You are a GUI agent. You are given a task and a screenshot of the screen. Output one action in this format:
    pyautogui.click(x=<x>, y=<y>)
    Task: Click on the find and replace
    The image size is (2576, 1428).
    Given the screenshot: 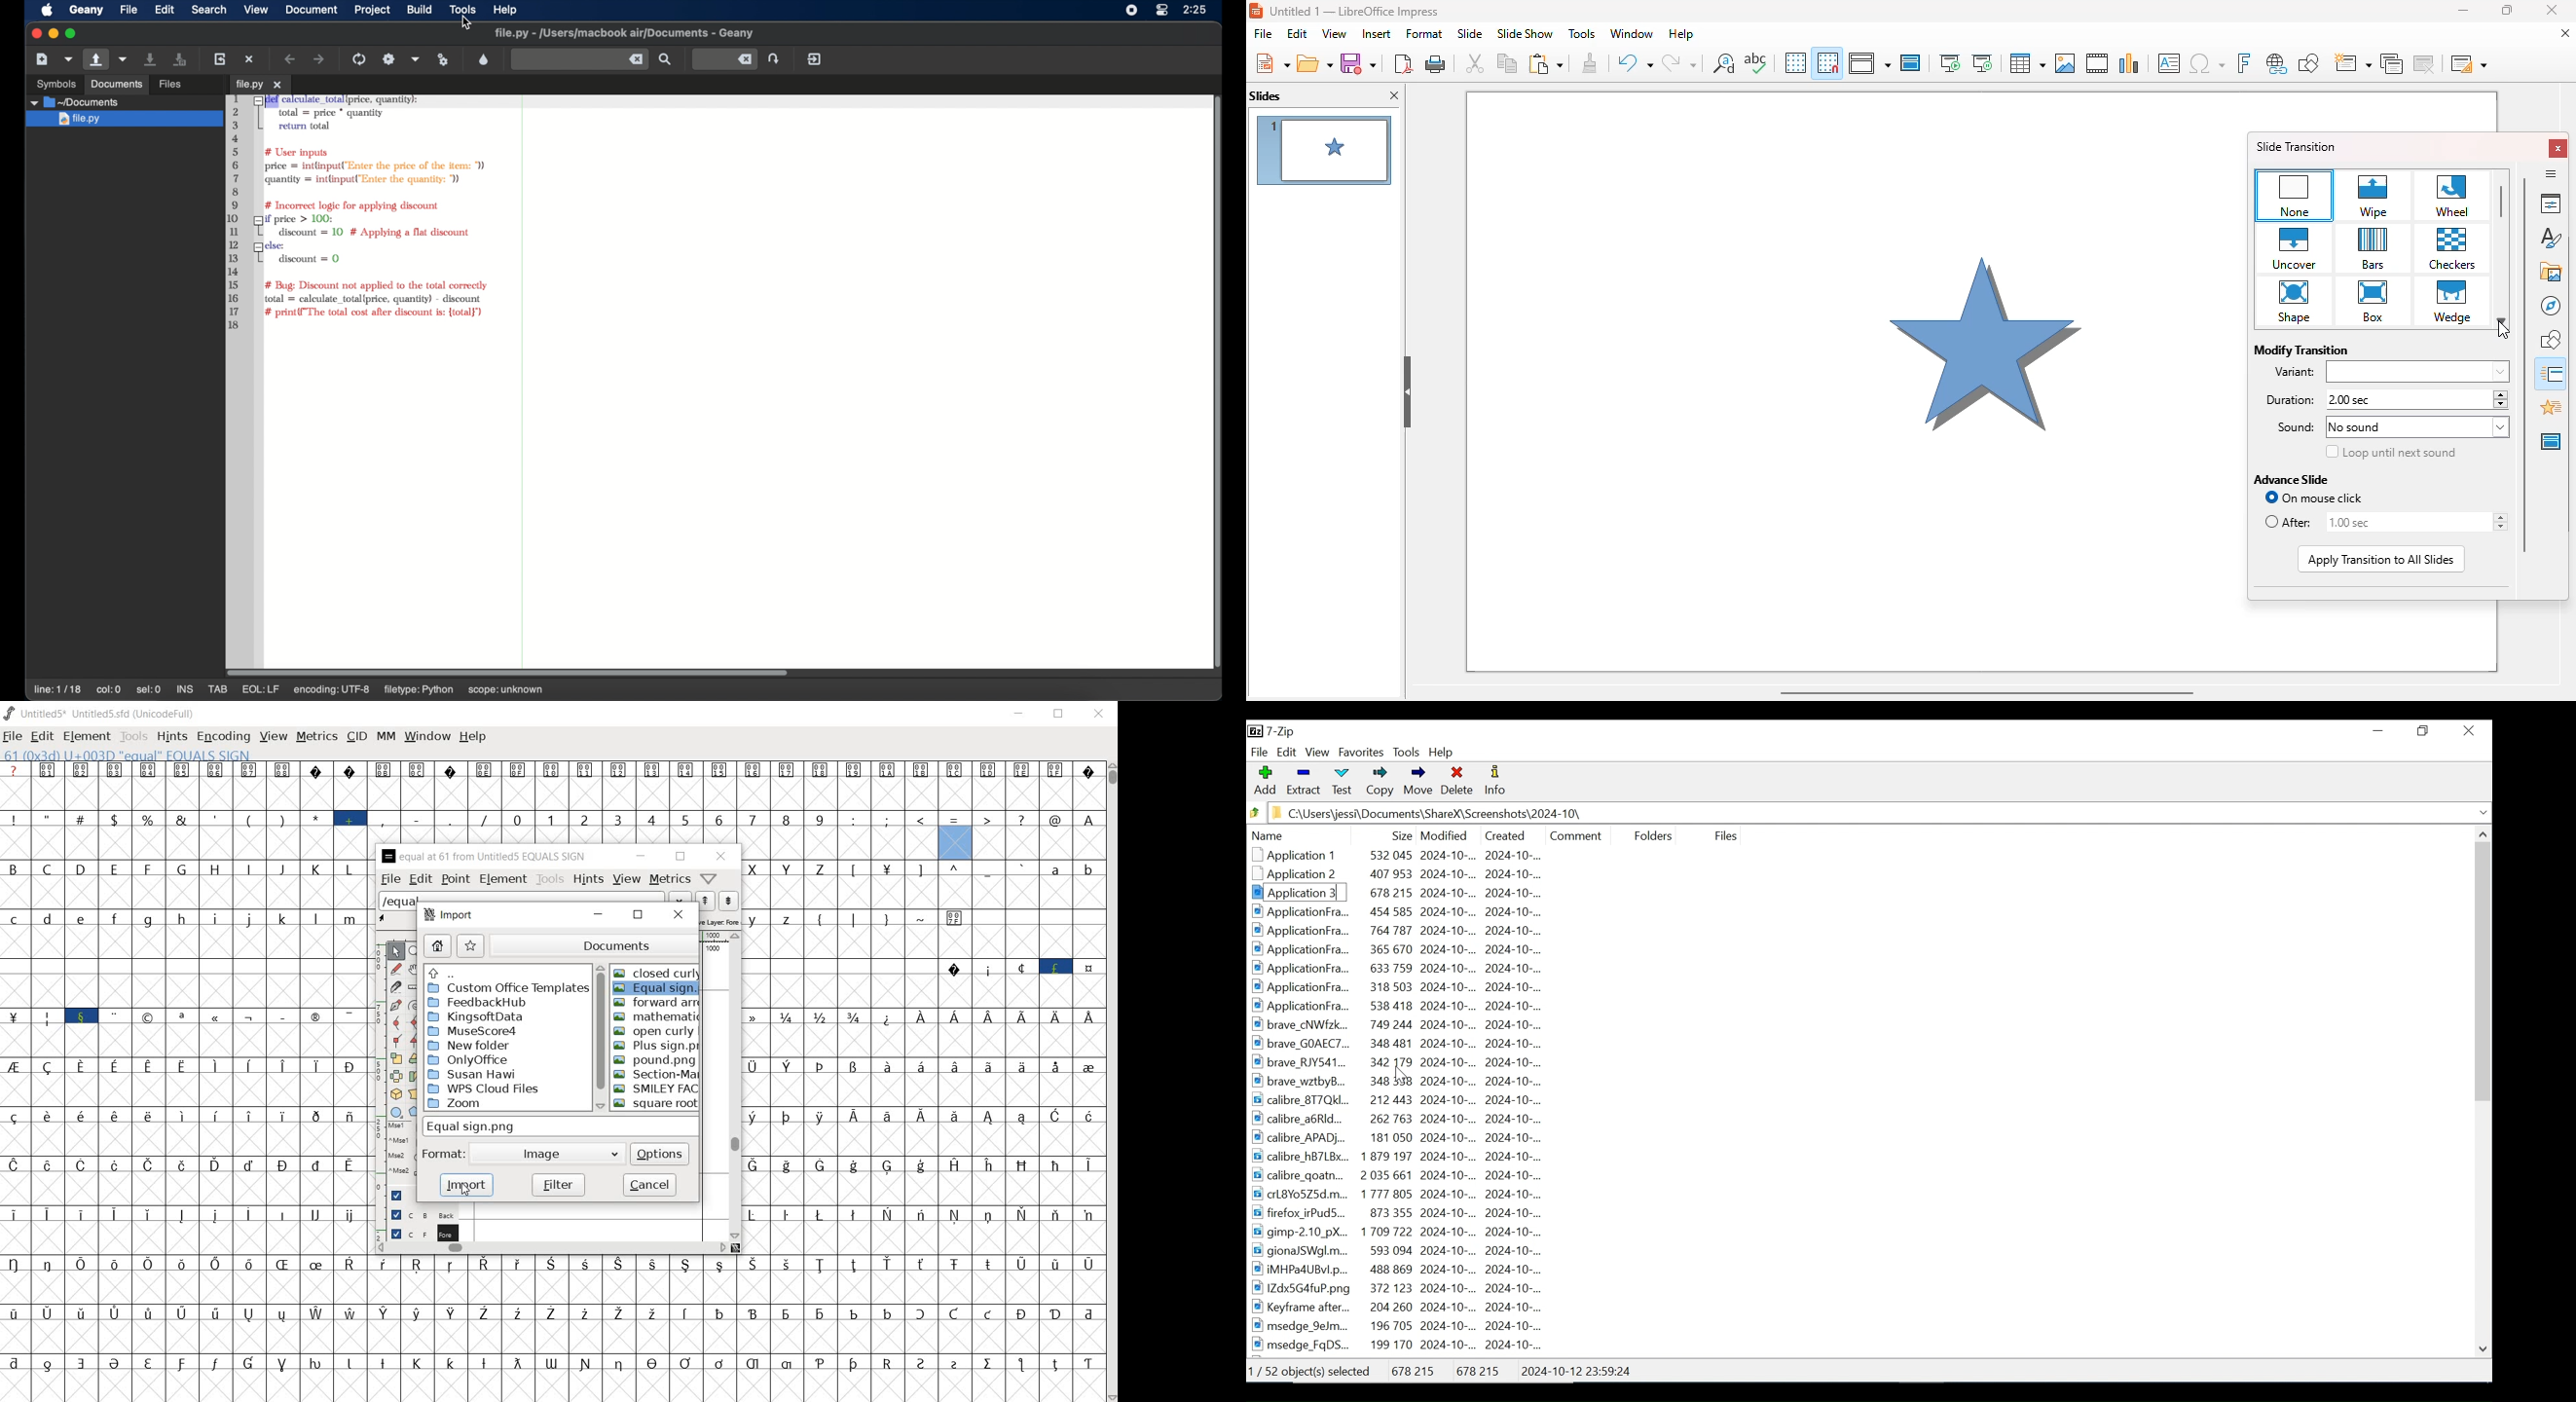 What is the action you would take?
    pyautogui.click(x=1724, y=62)
    